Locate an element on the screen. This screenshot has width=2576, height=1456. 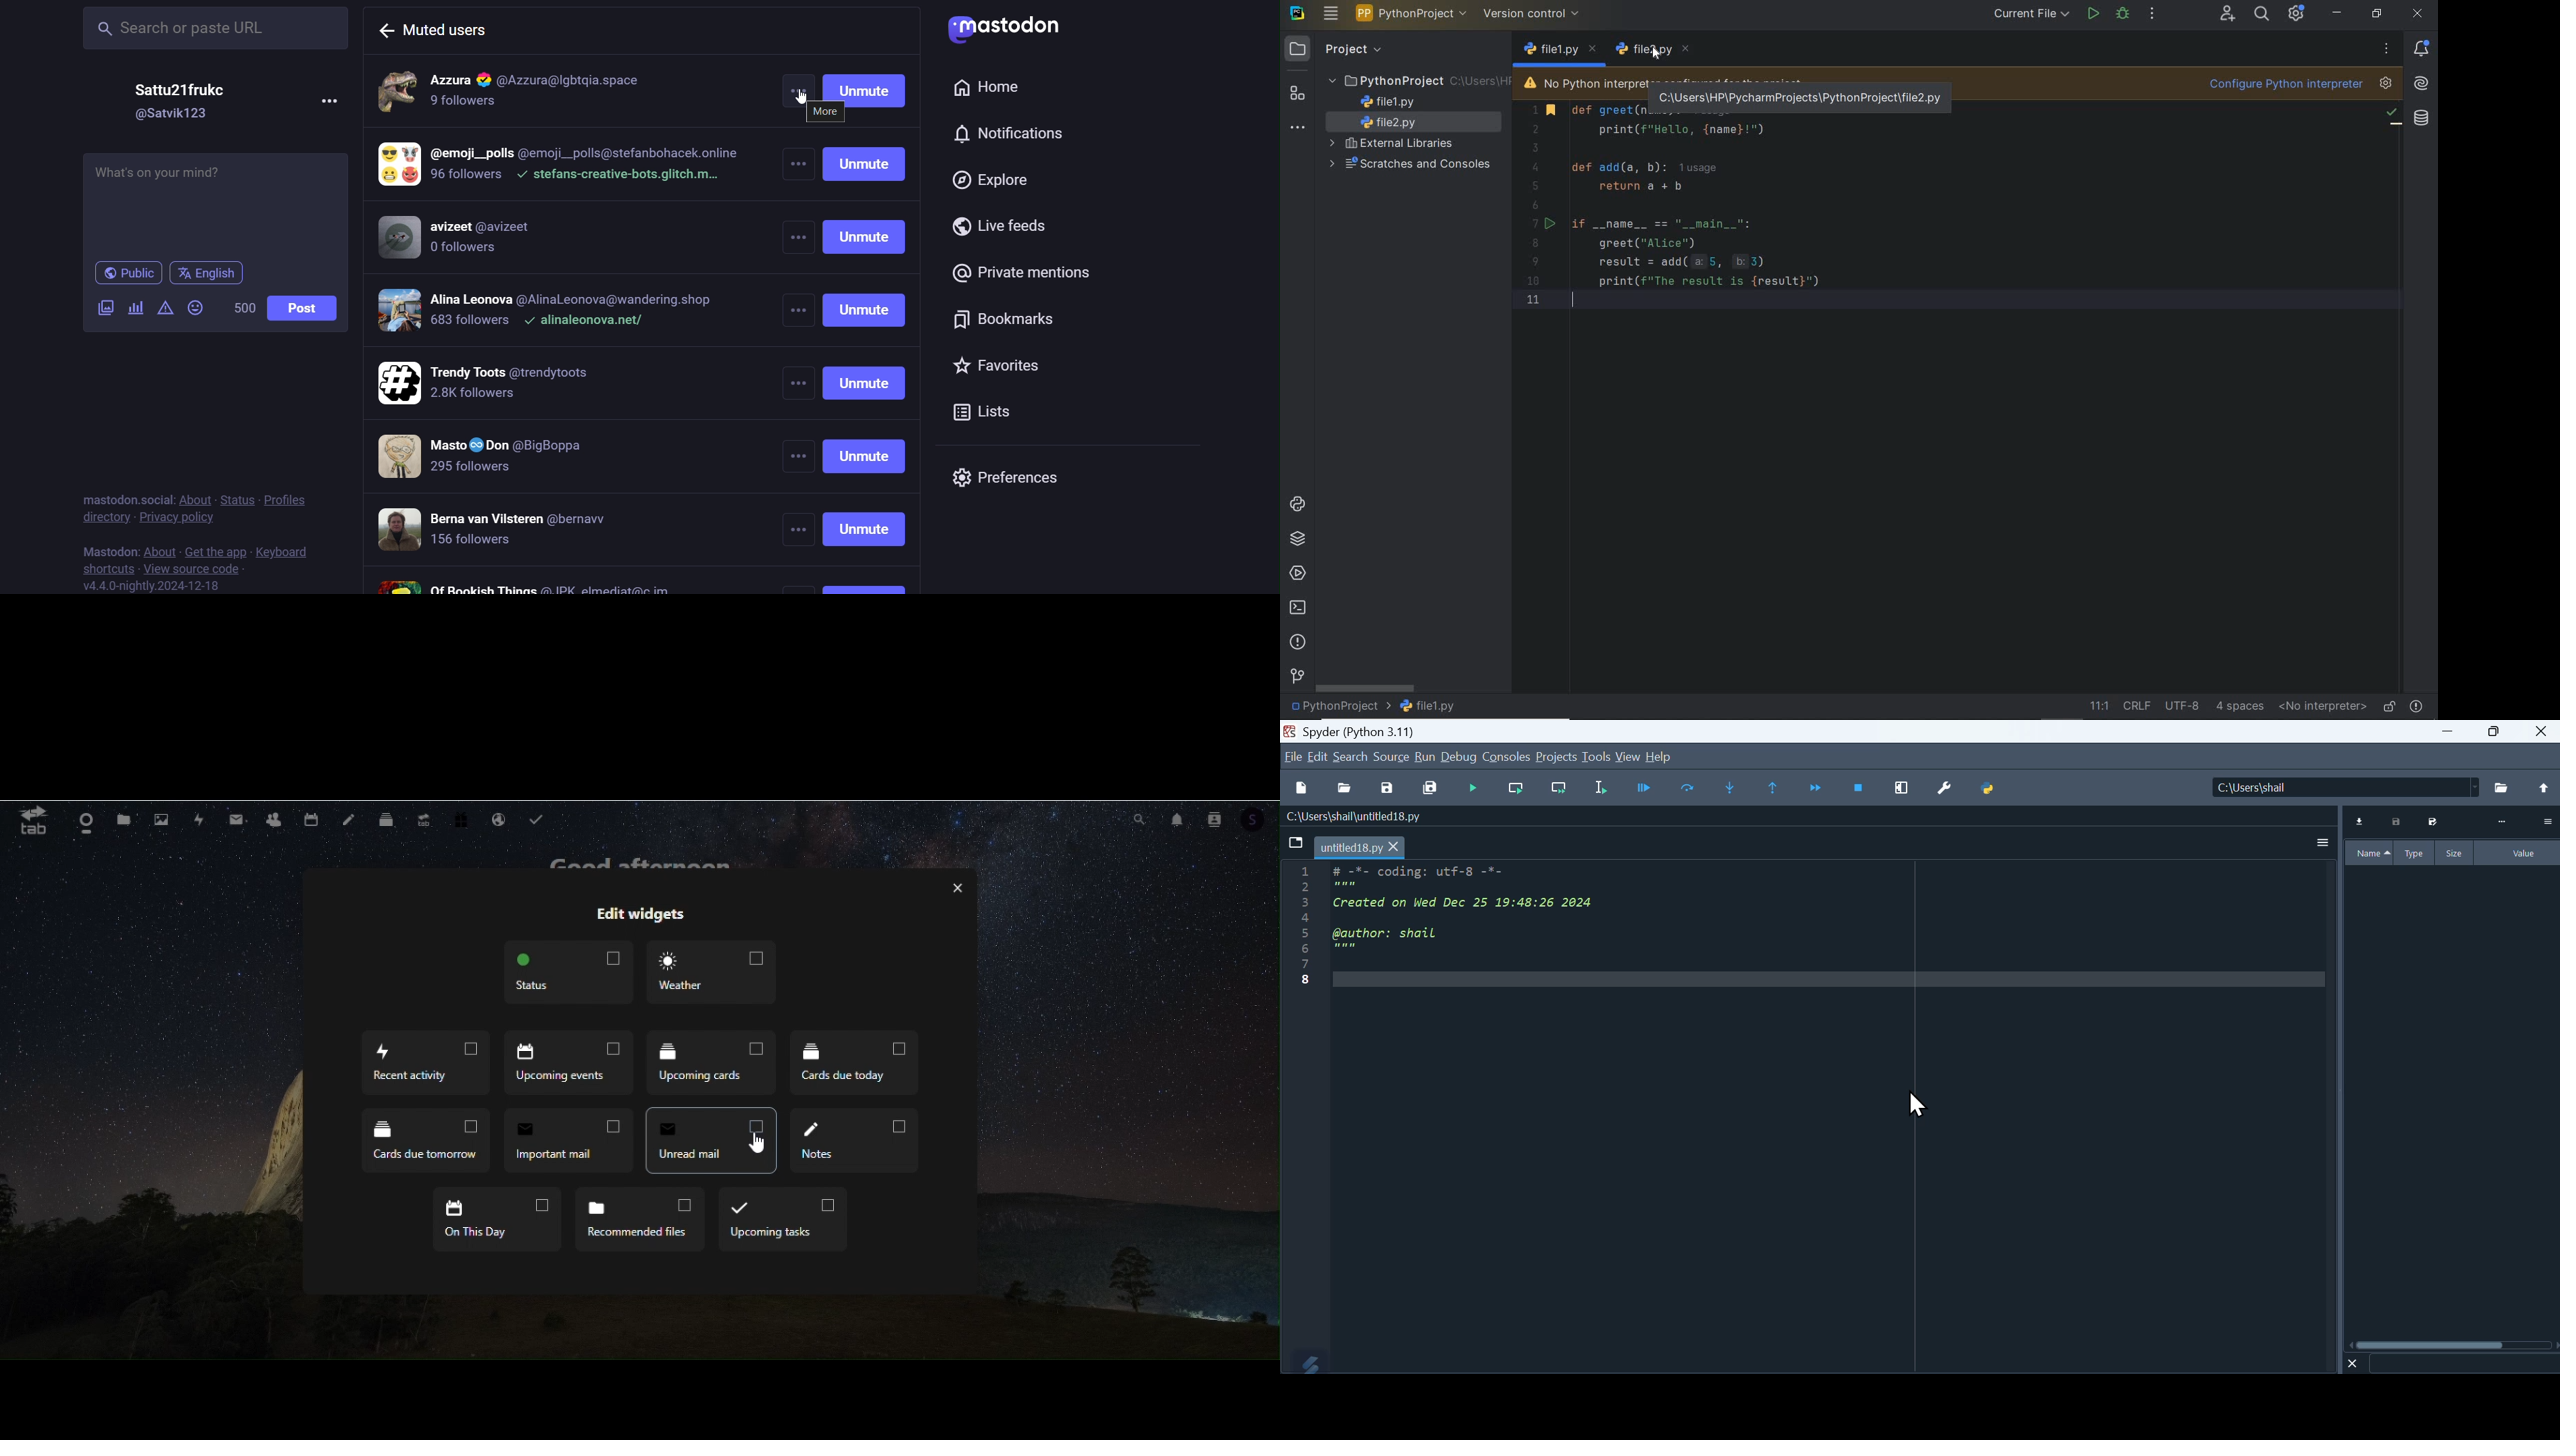
private mention is located at coordinates (1019, 272).